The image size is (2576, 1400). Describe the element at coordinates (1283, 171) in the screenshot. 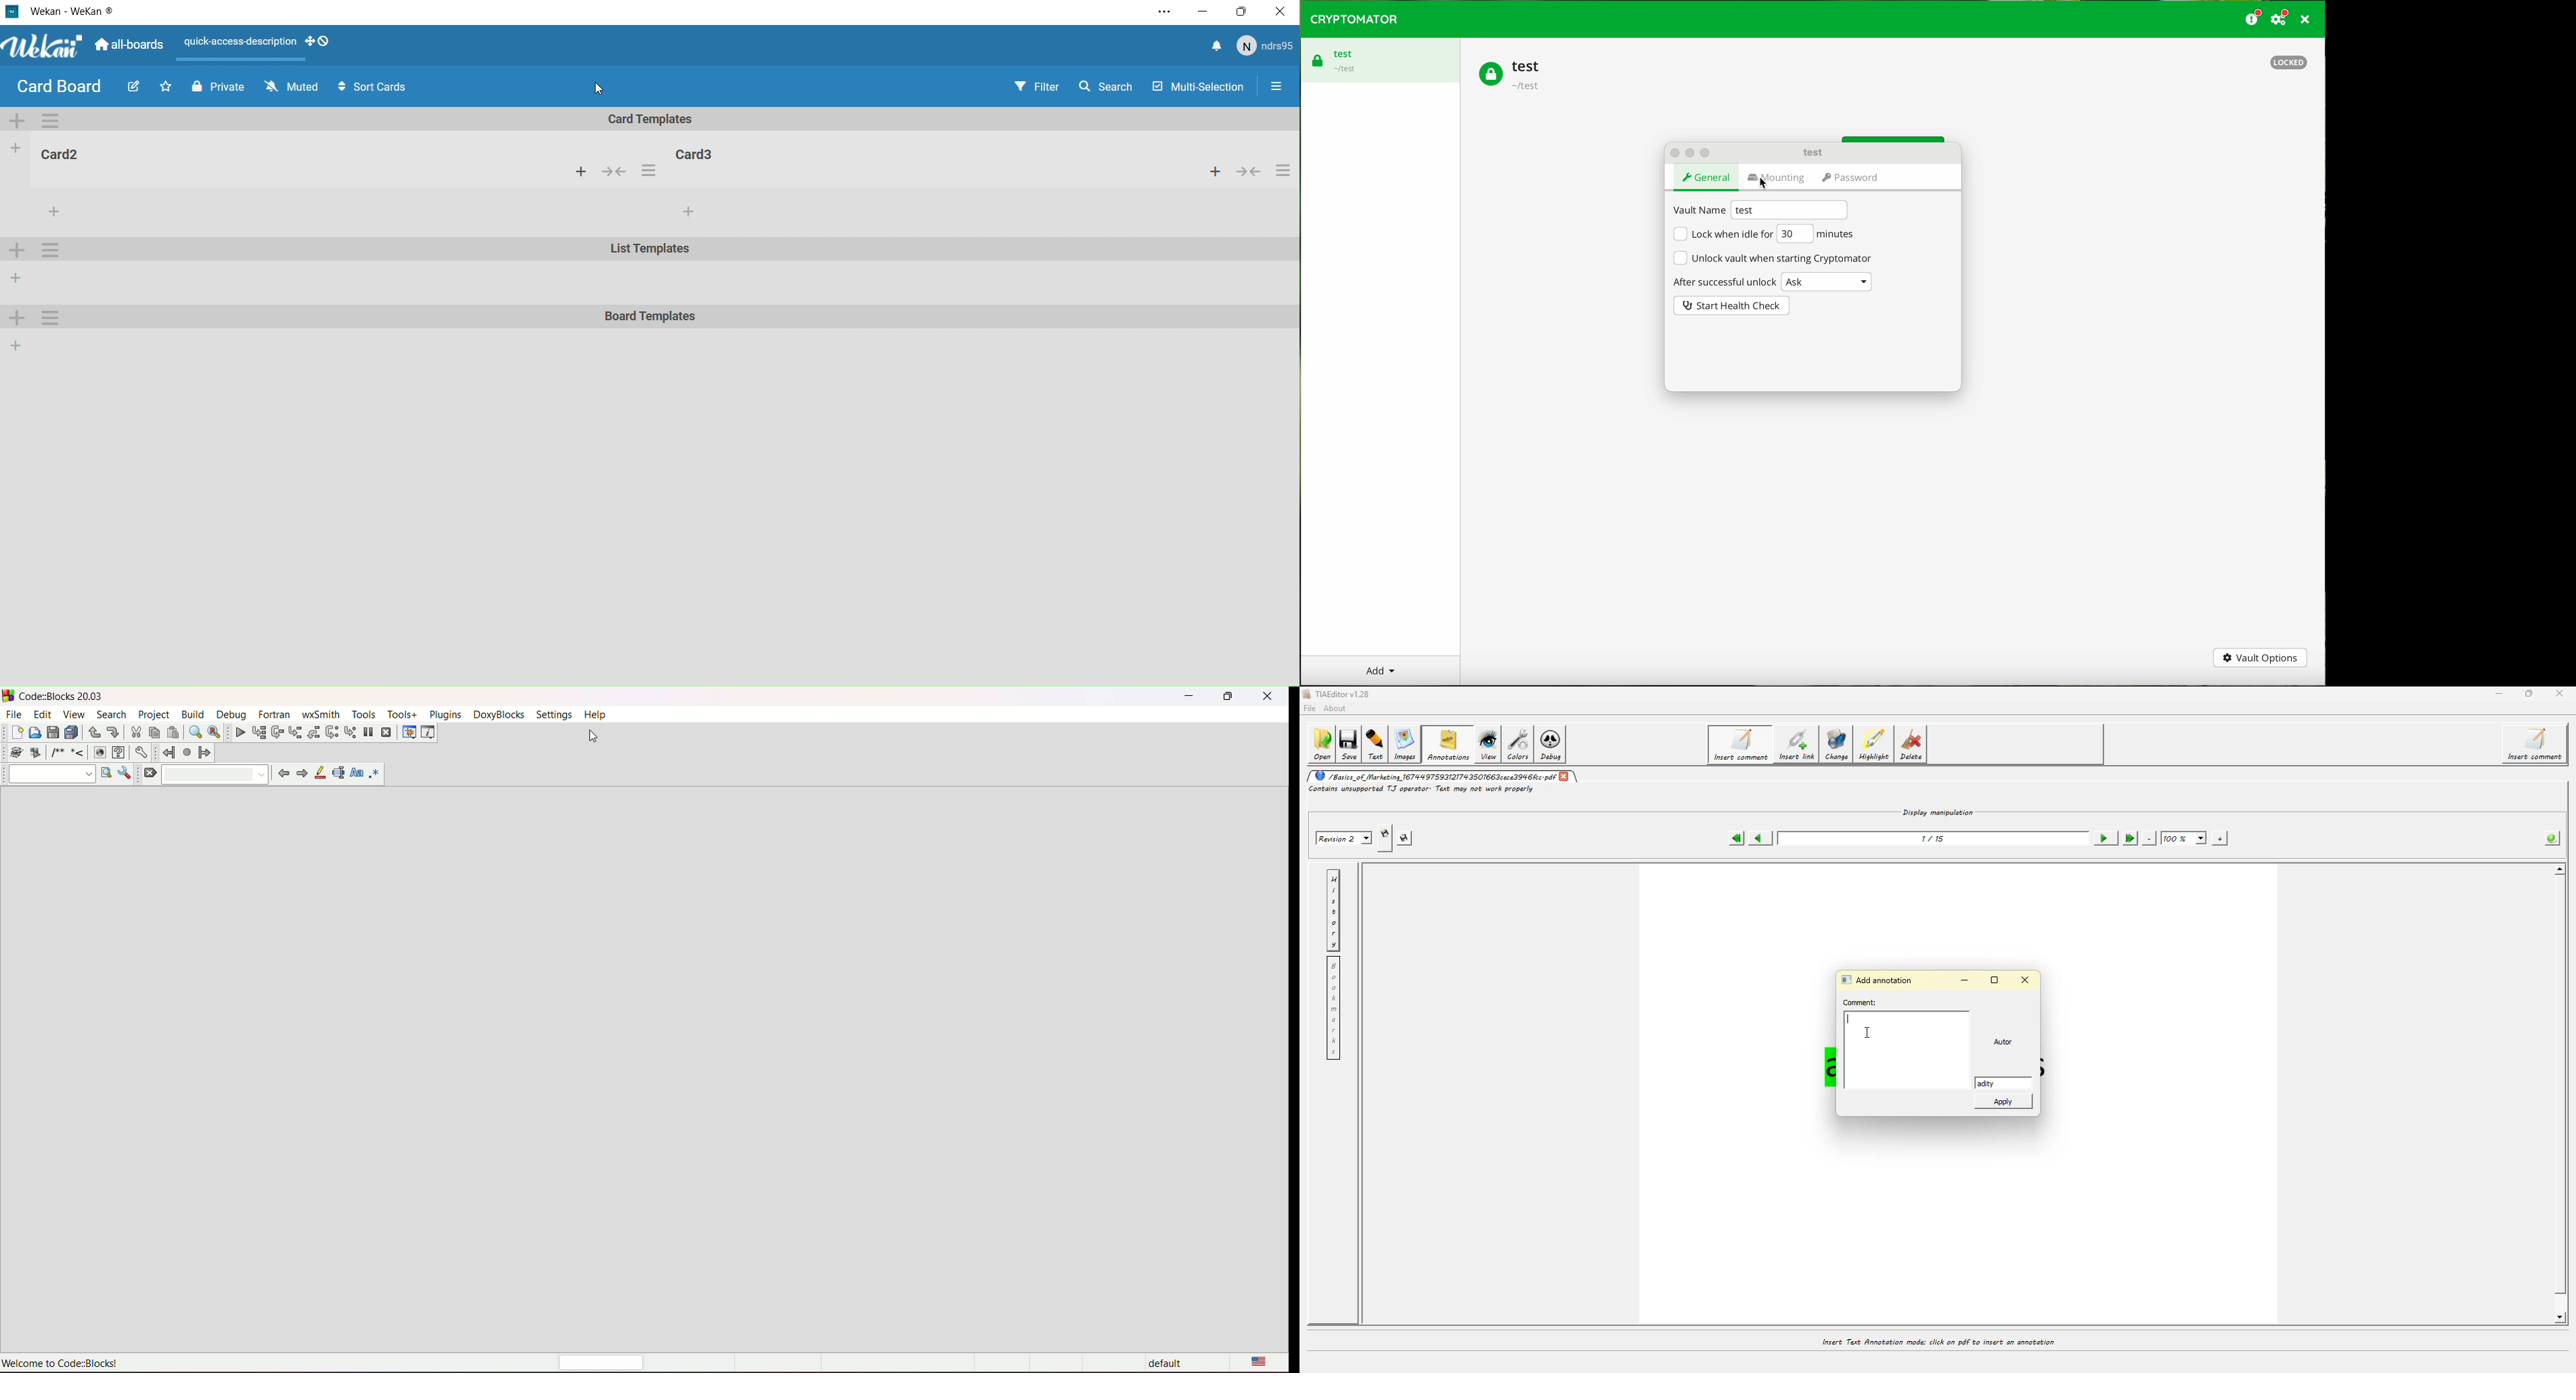

I see `actions` at that location.